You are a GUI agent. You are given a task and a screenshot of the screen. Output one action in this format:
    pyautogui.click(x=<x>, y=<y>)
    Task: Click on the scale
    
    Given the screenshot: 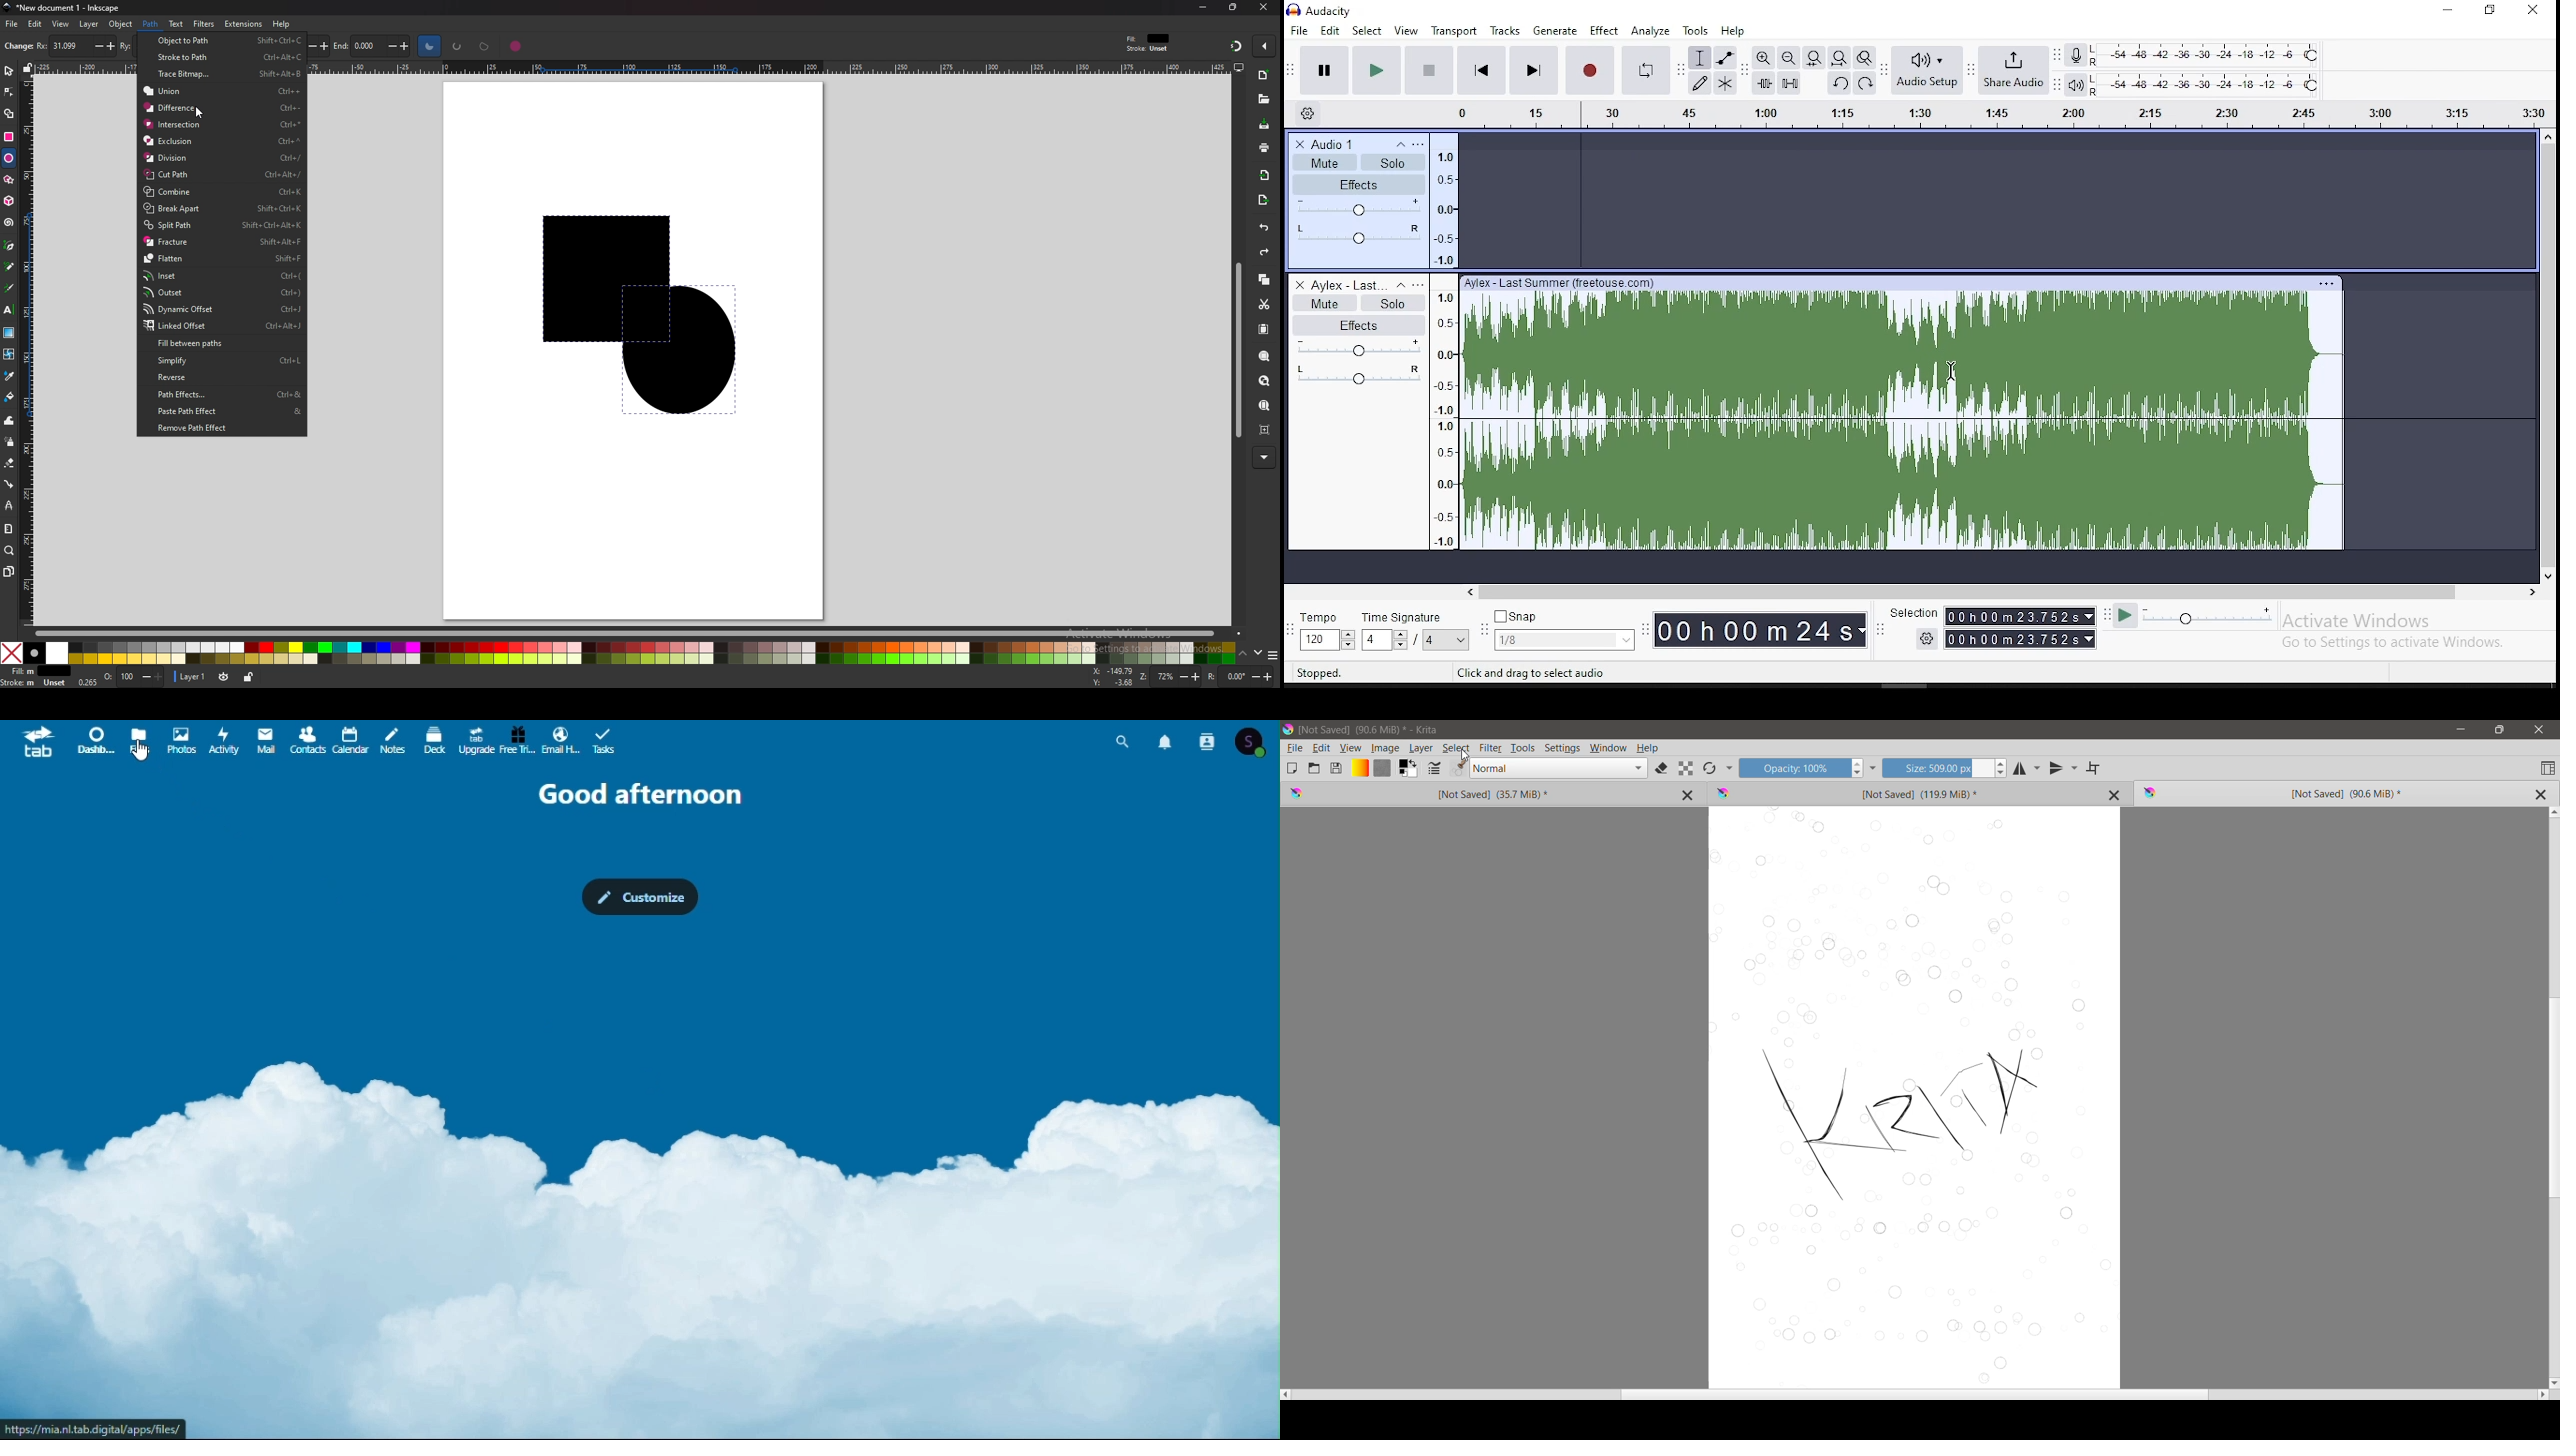 What is the action you would take?
    pyautogui.click(x=1444, y=341)
    